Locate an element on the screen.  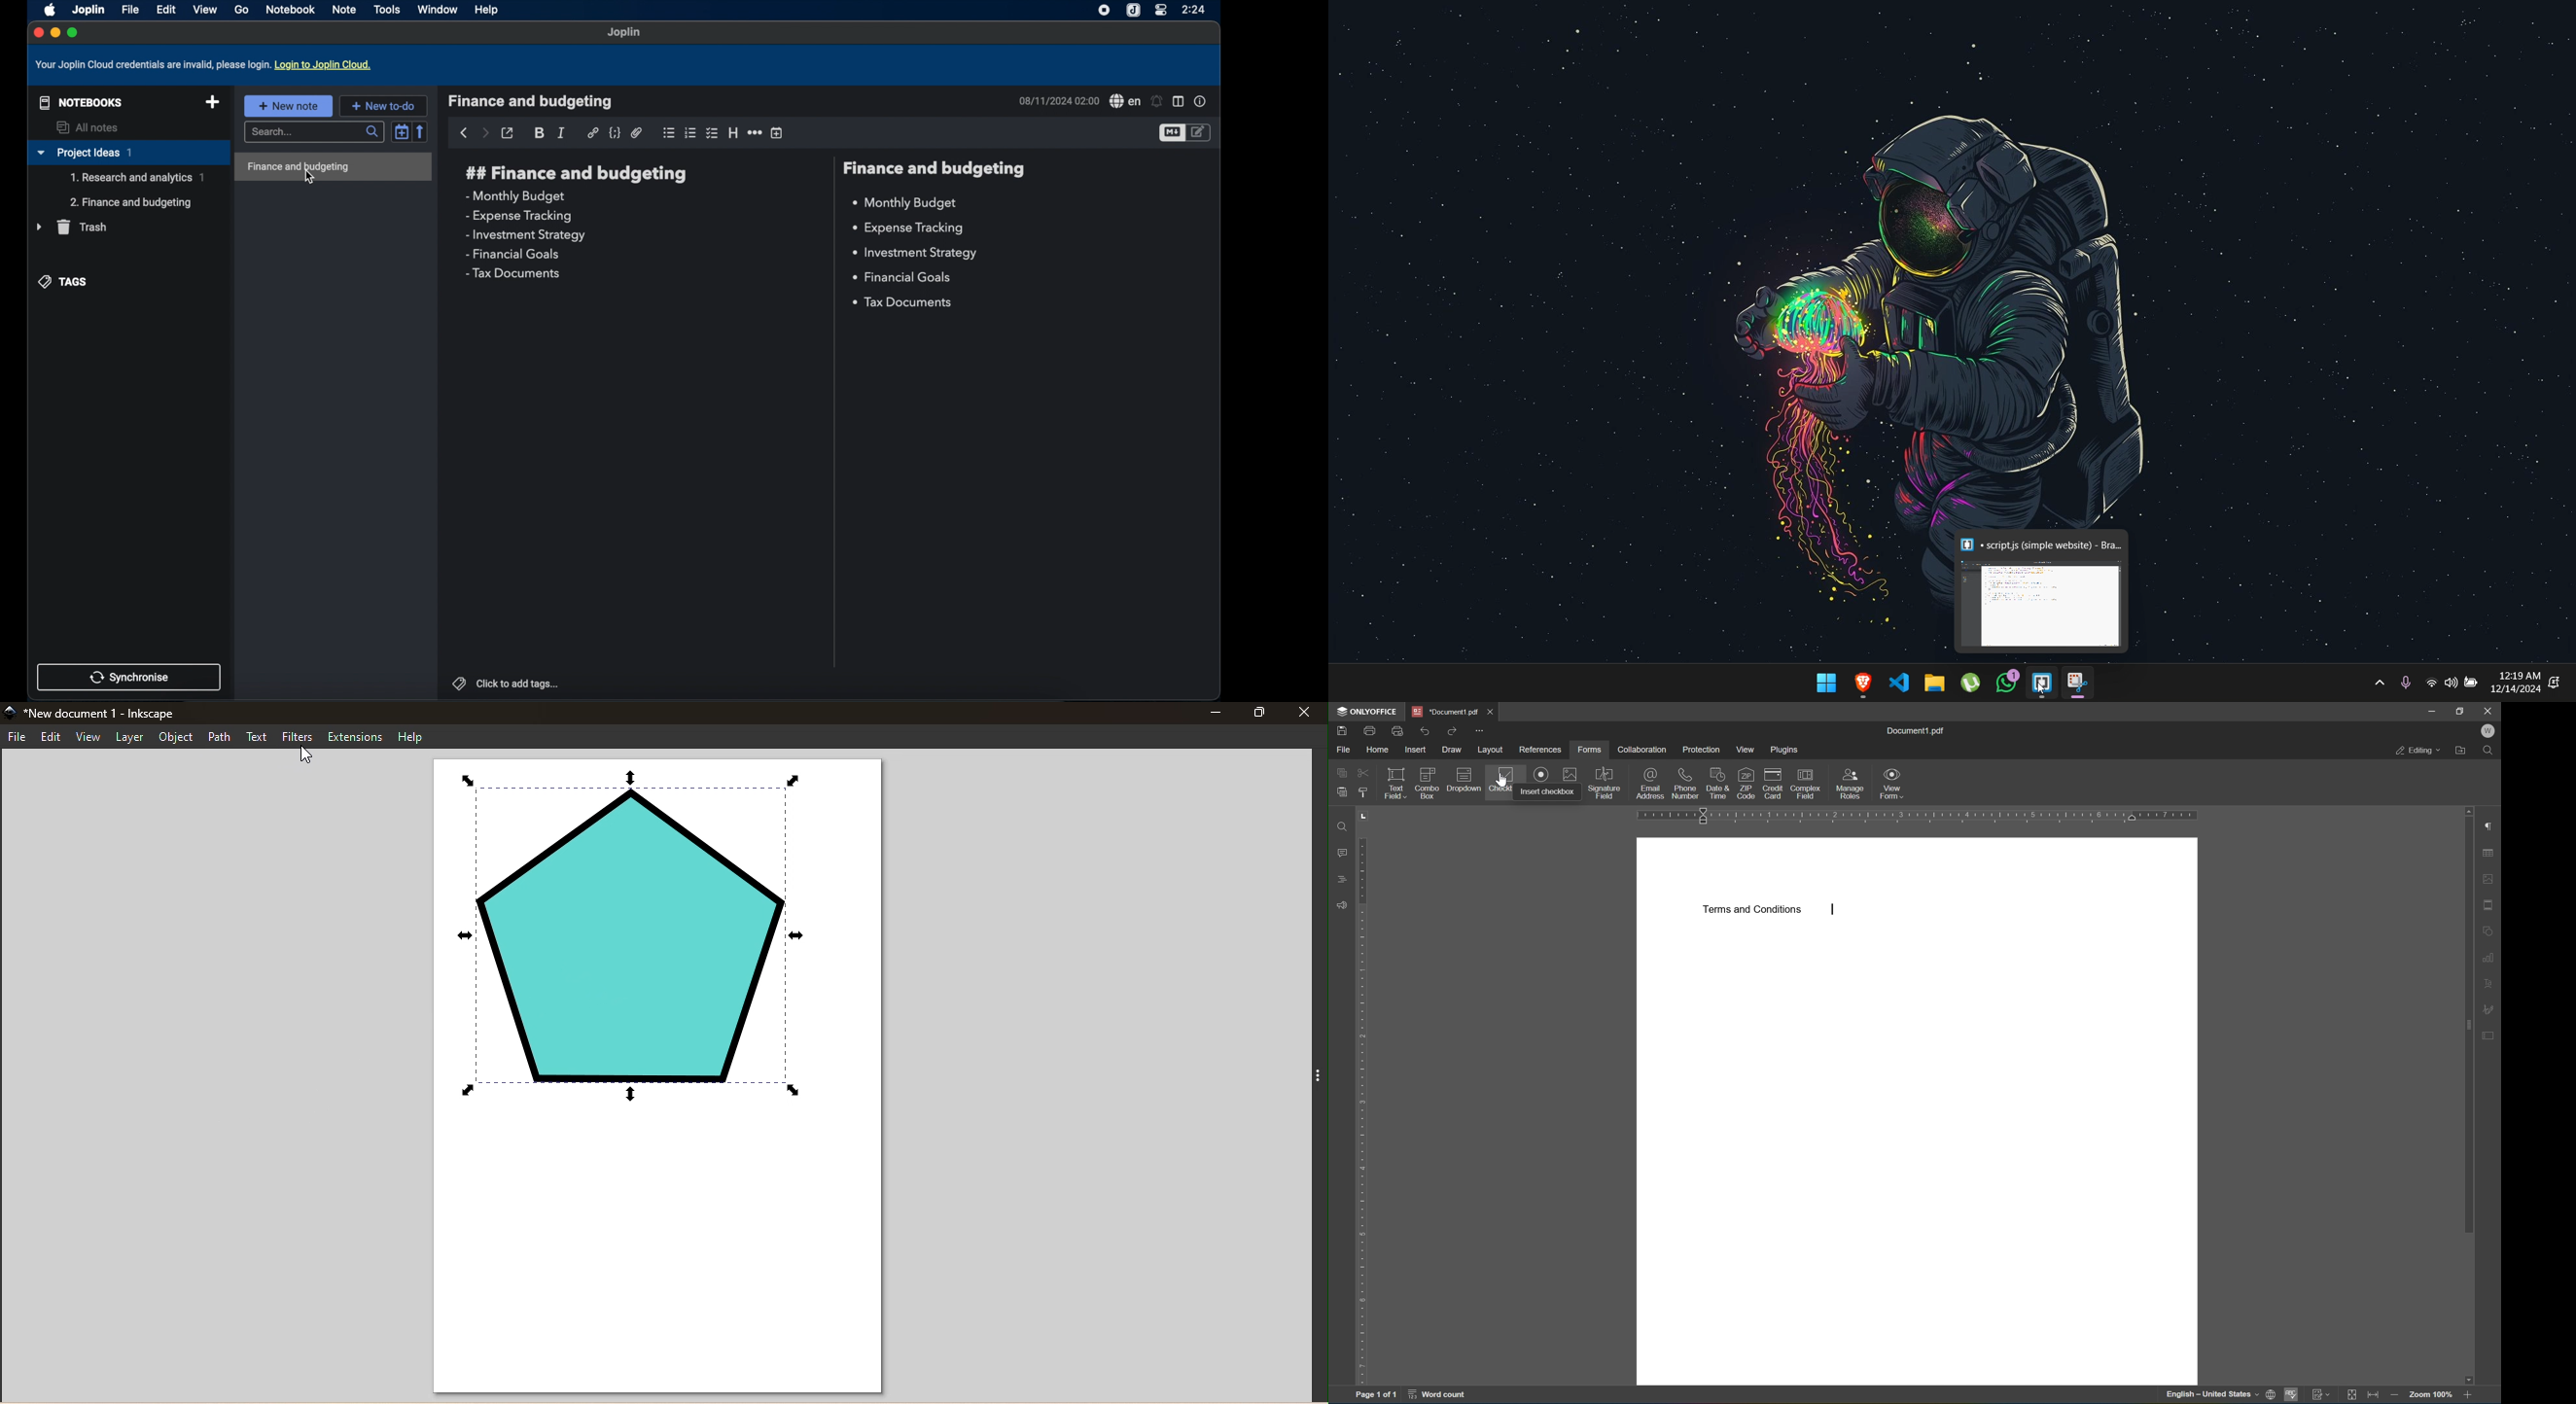
monthly  budget is located at coordinates (905, 203).